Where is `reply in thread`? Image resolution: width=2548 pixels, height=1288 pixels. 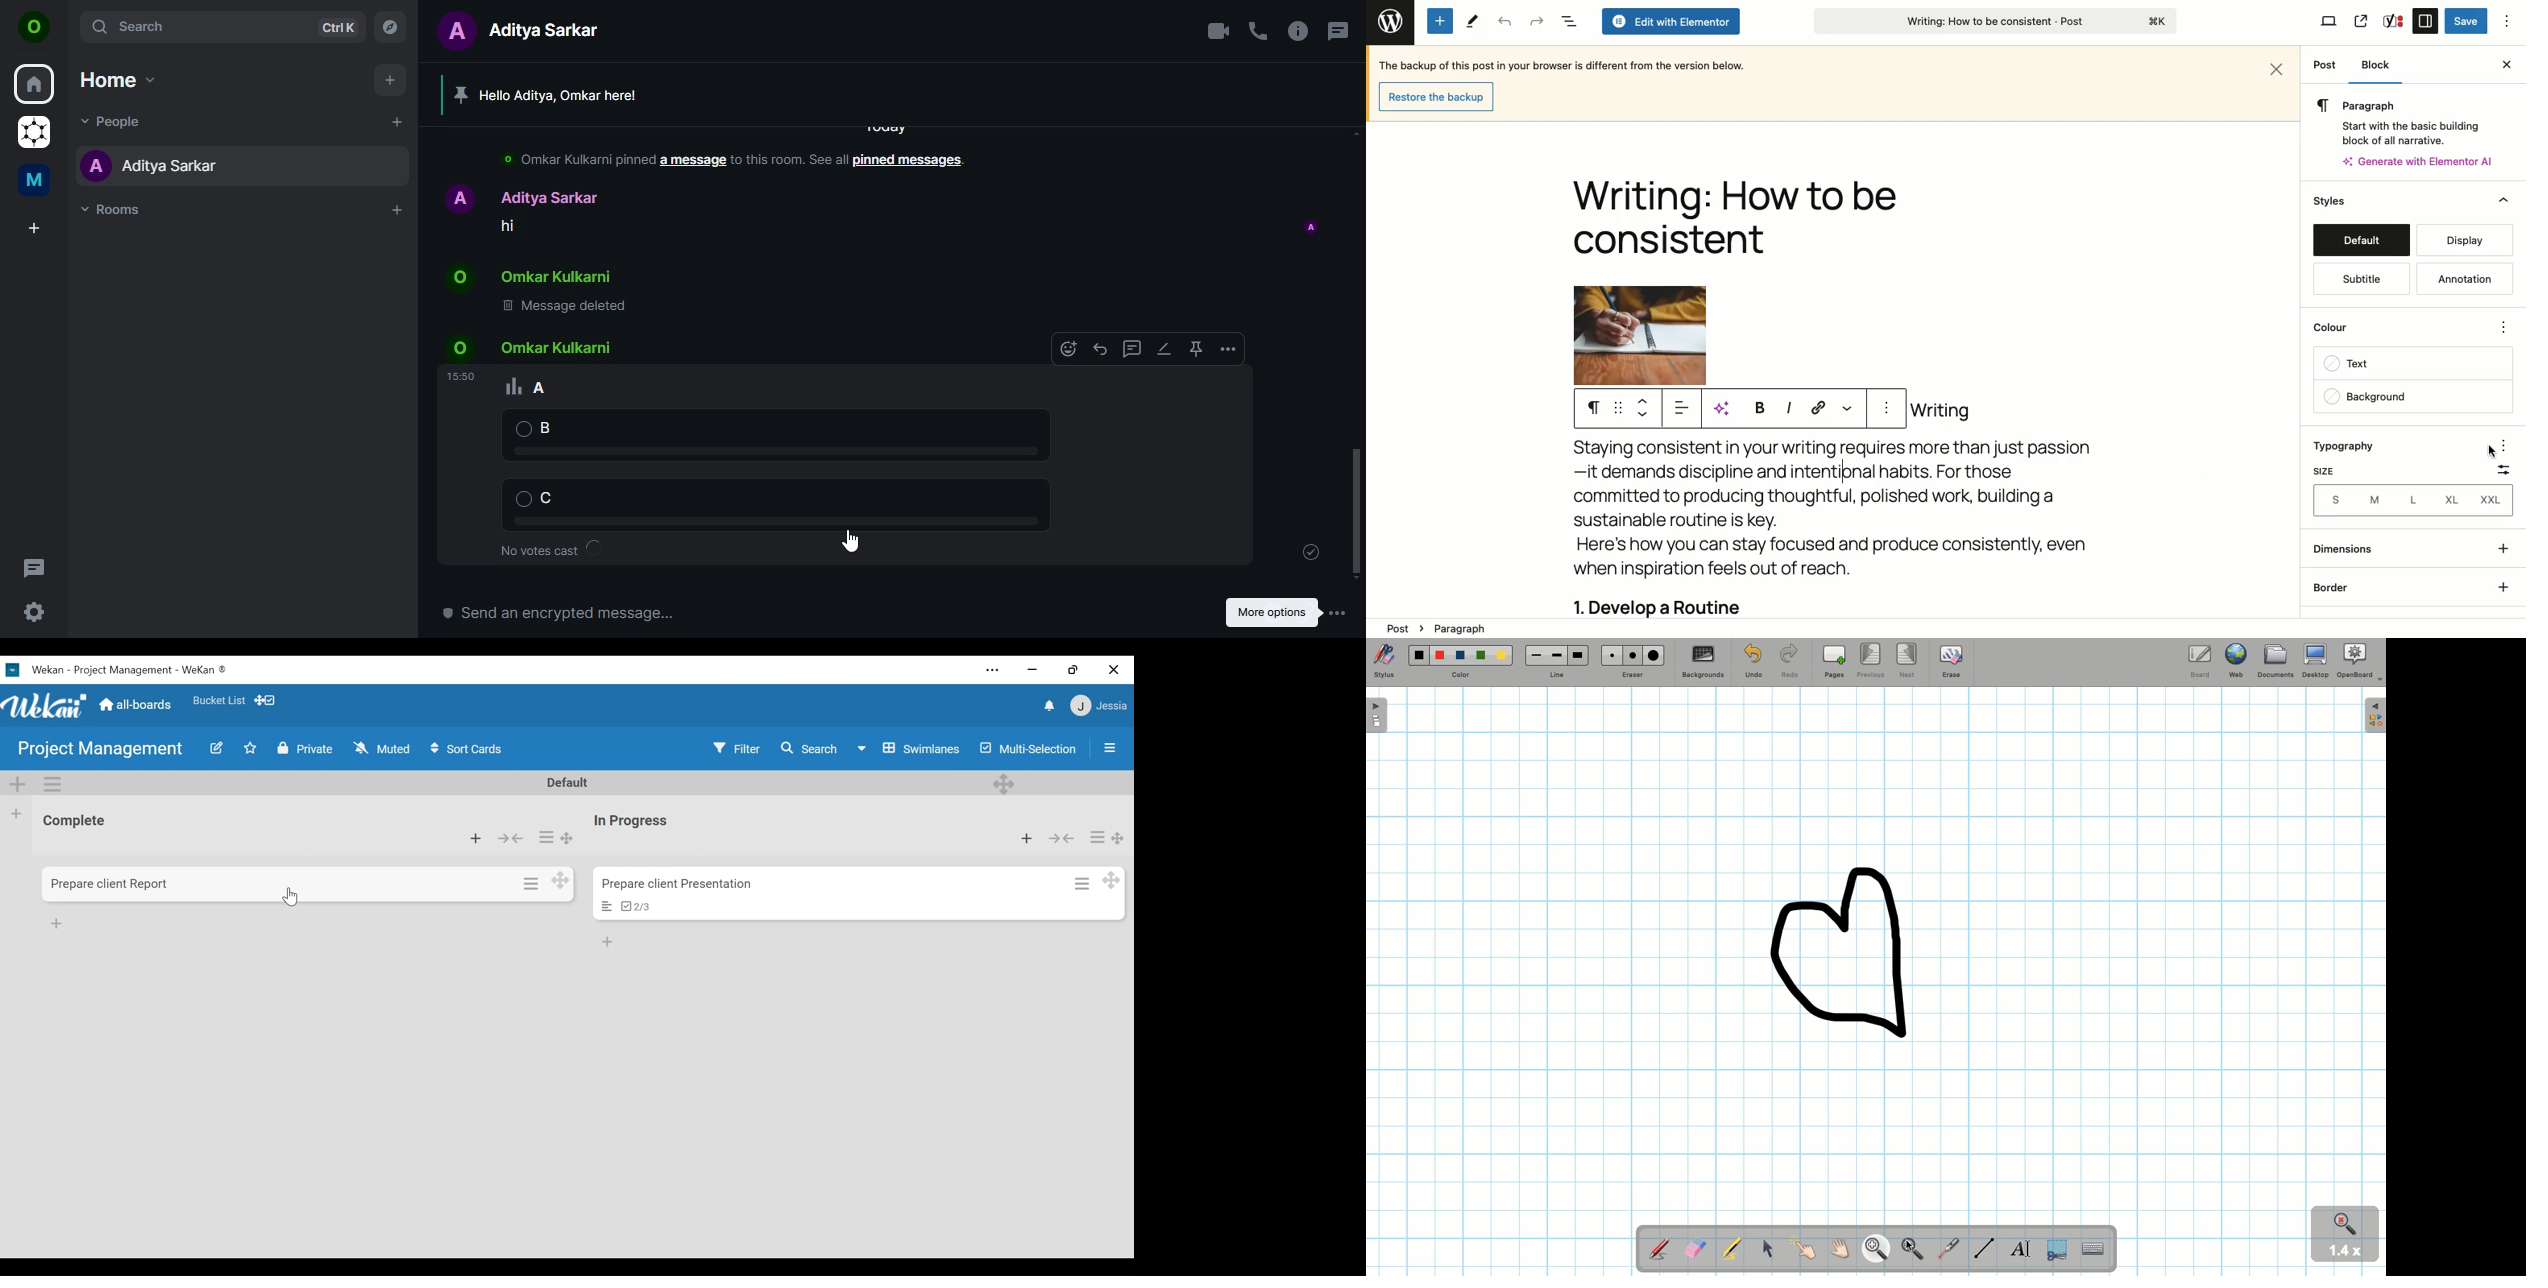 reply in thread is located at coordinates (1130, 350).